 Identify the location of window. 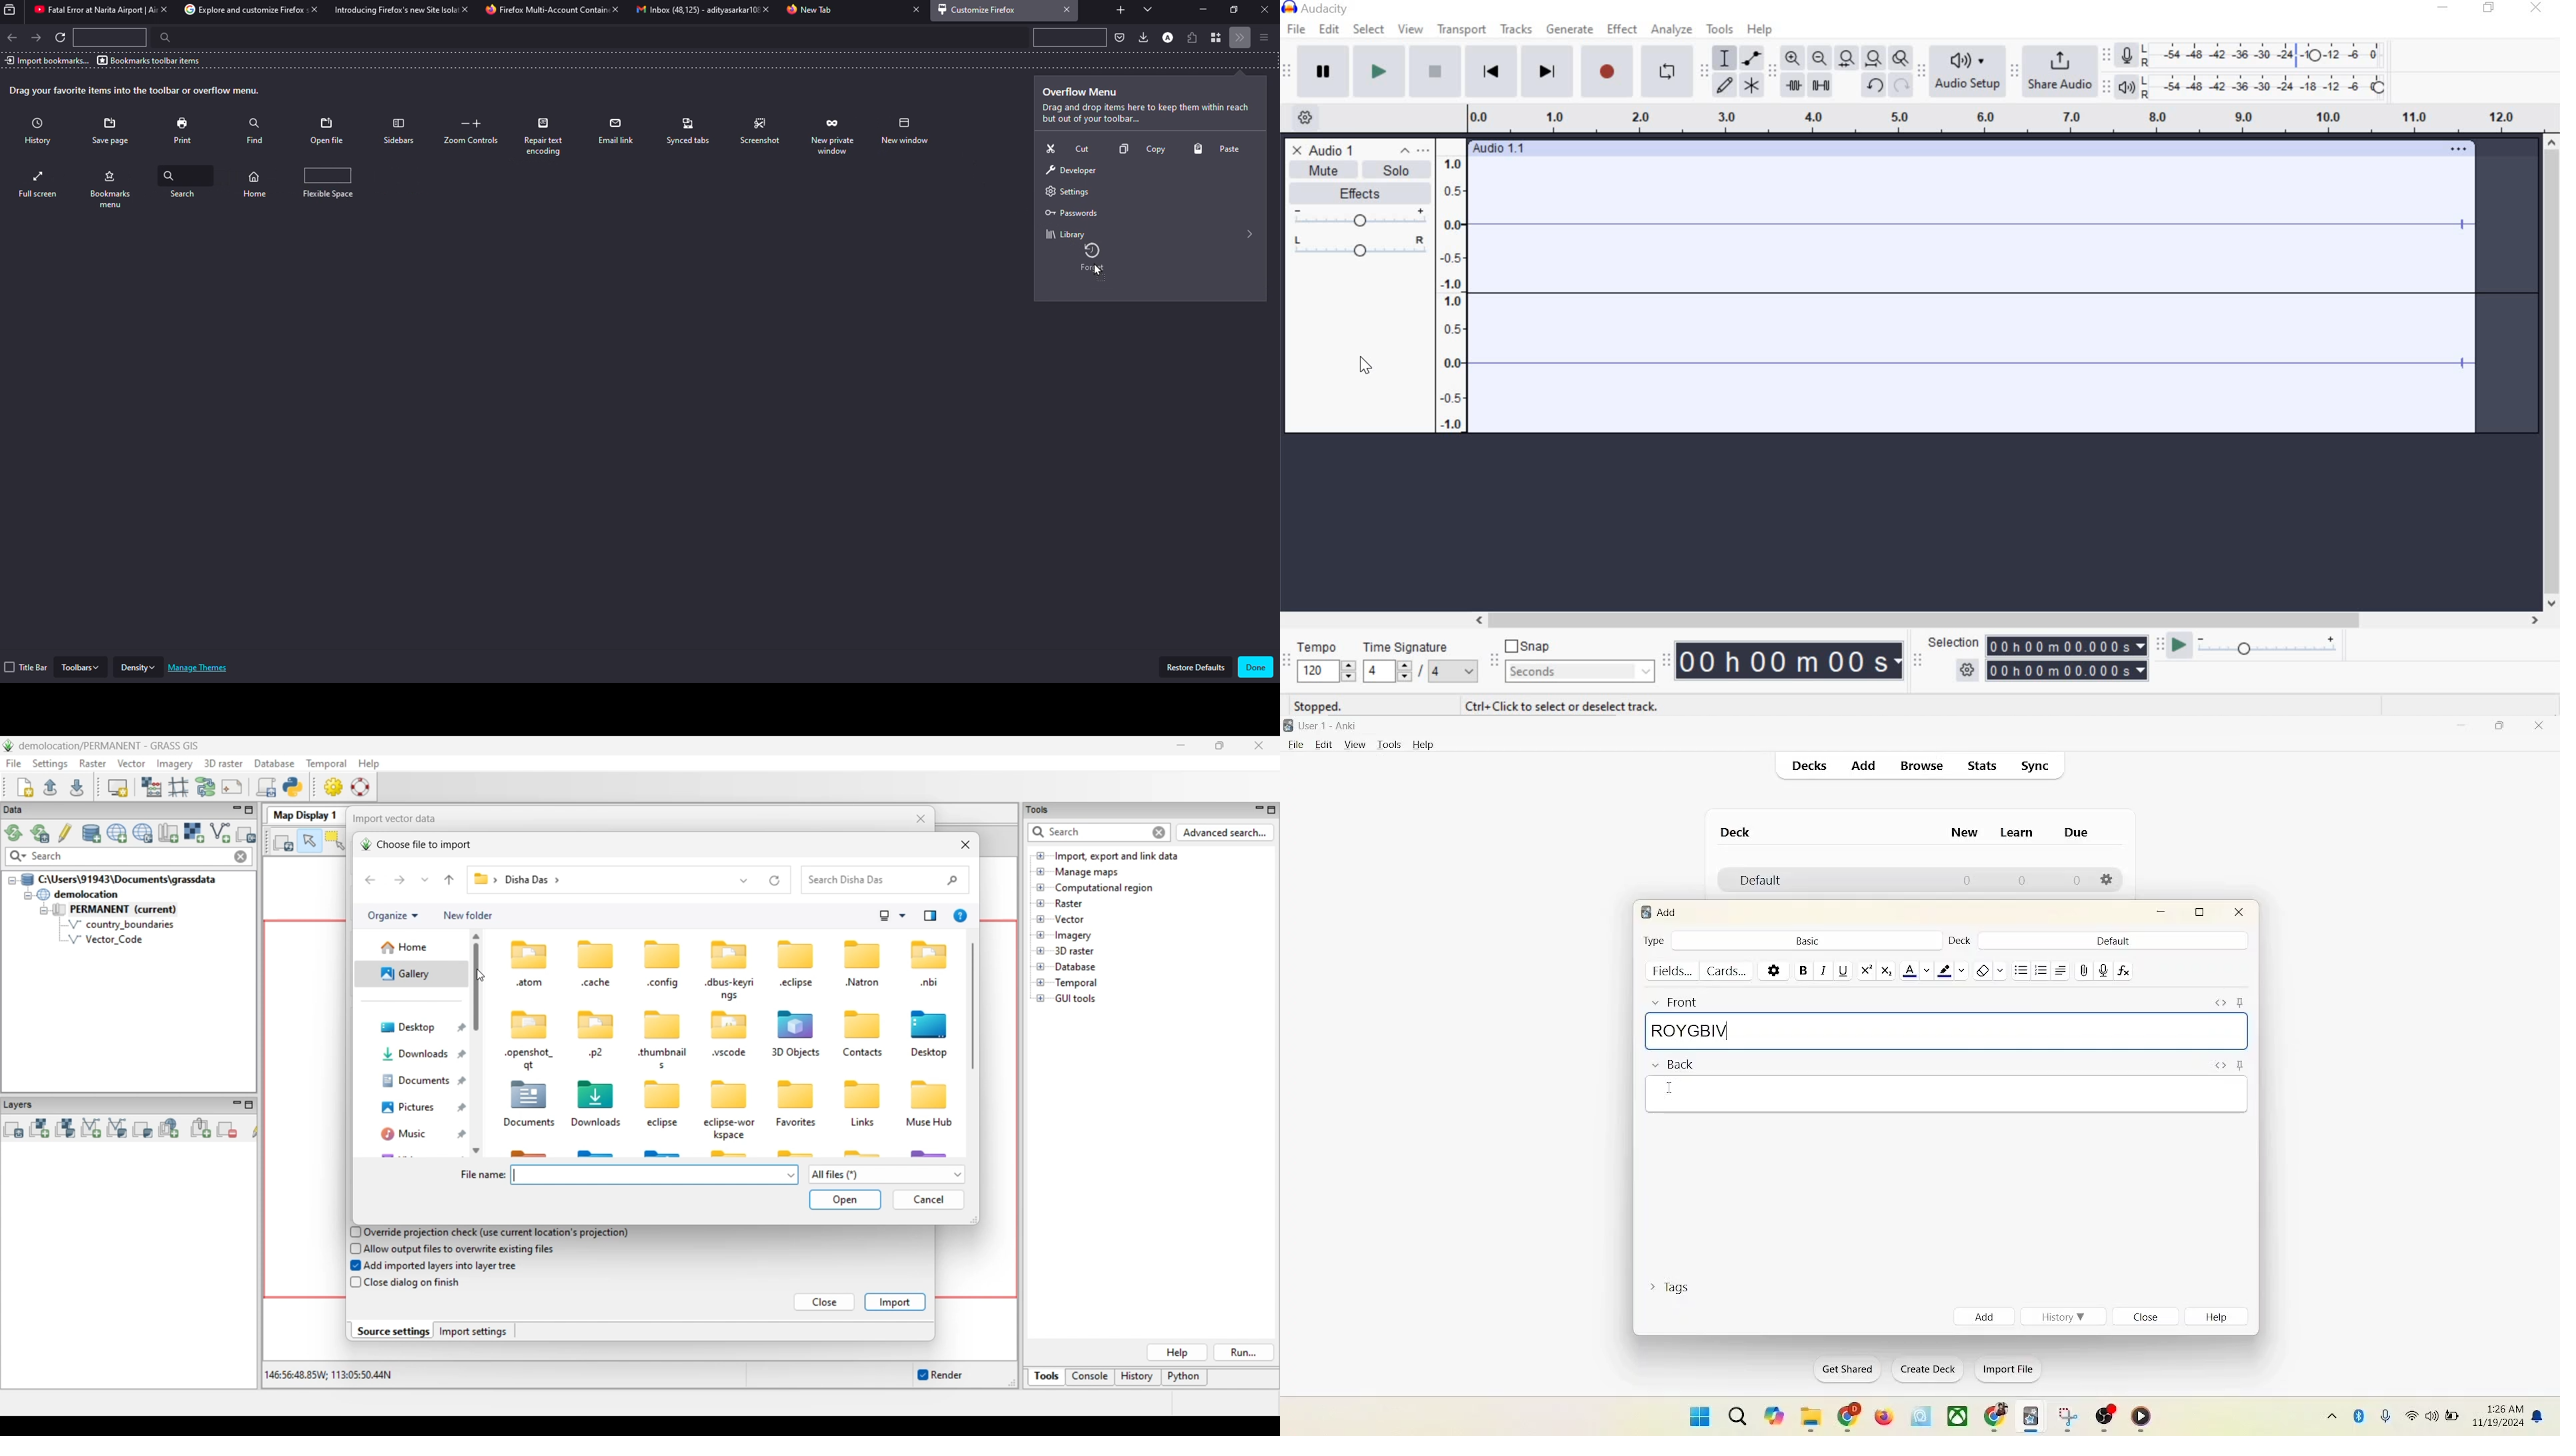
(1692, 1415).